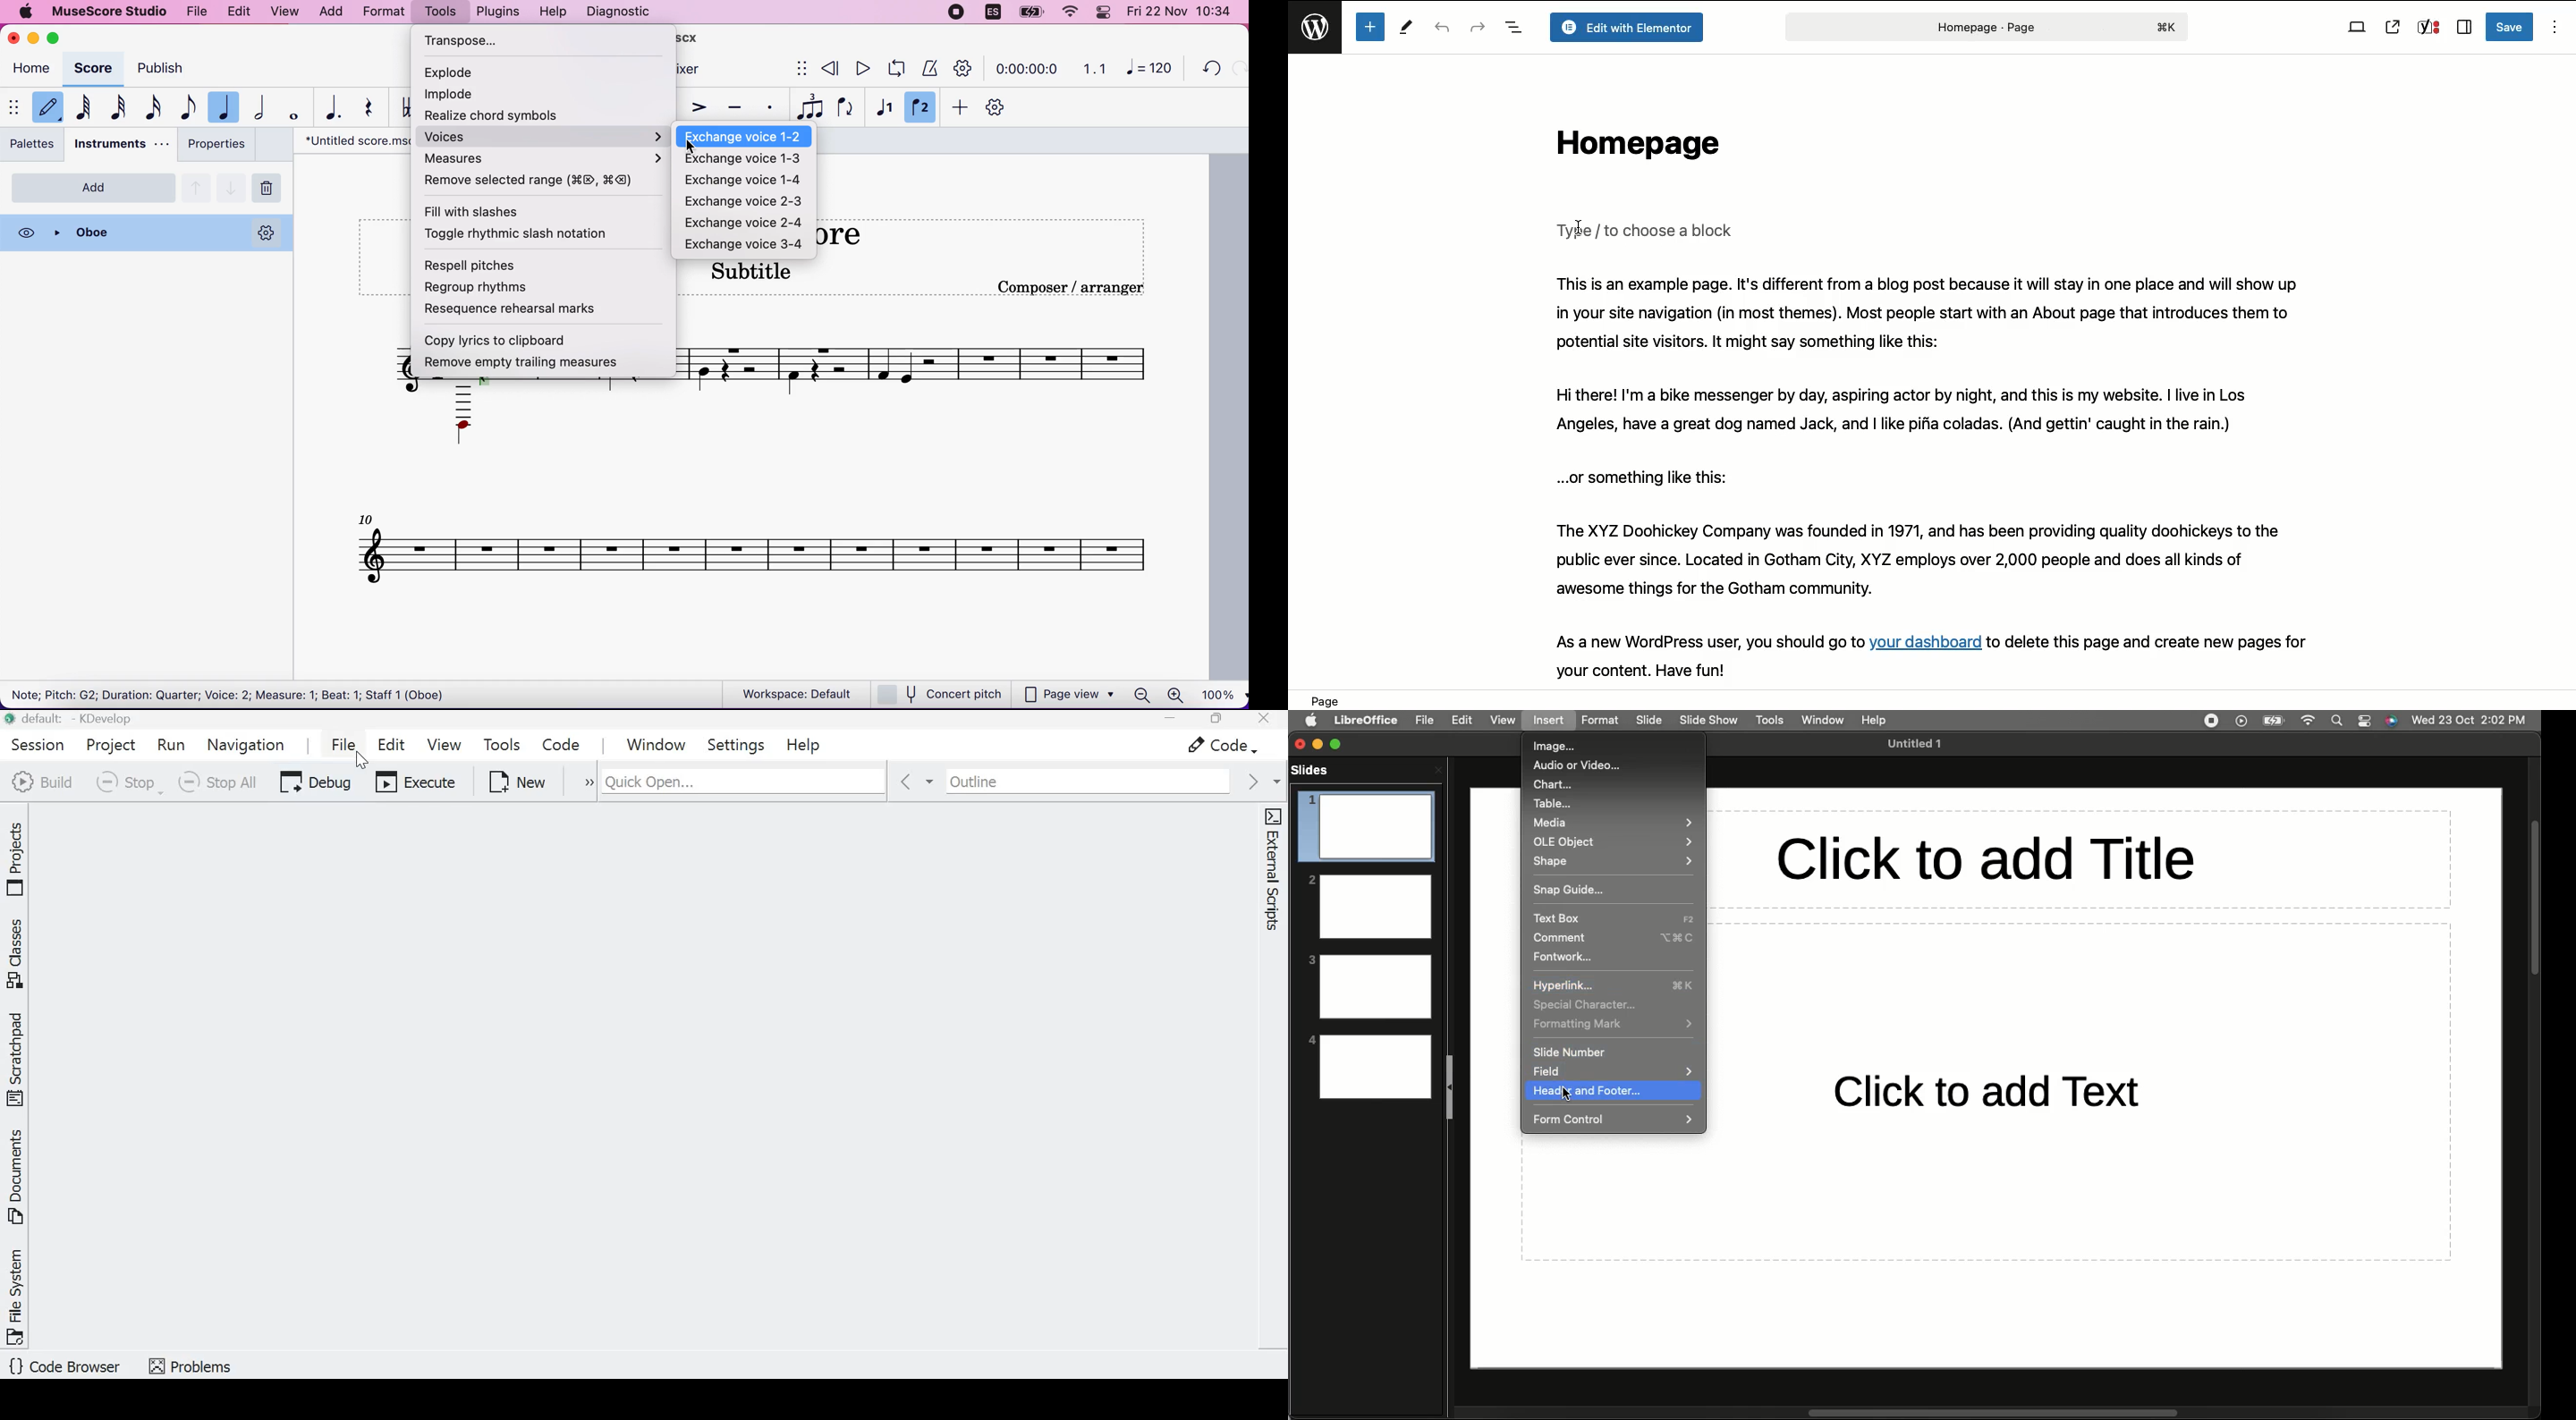 The width and height of the screenshot is (2576, 1428). I want to click on Toggle 'Scratchpad' tool view, so click(18, 1058).